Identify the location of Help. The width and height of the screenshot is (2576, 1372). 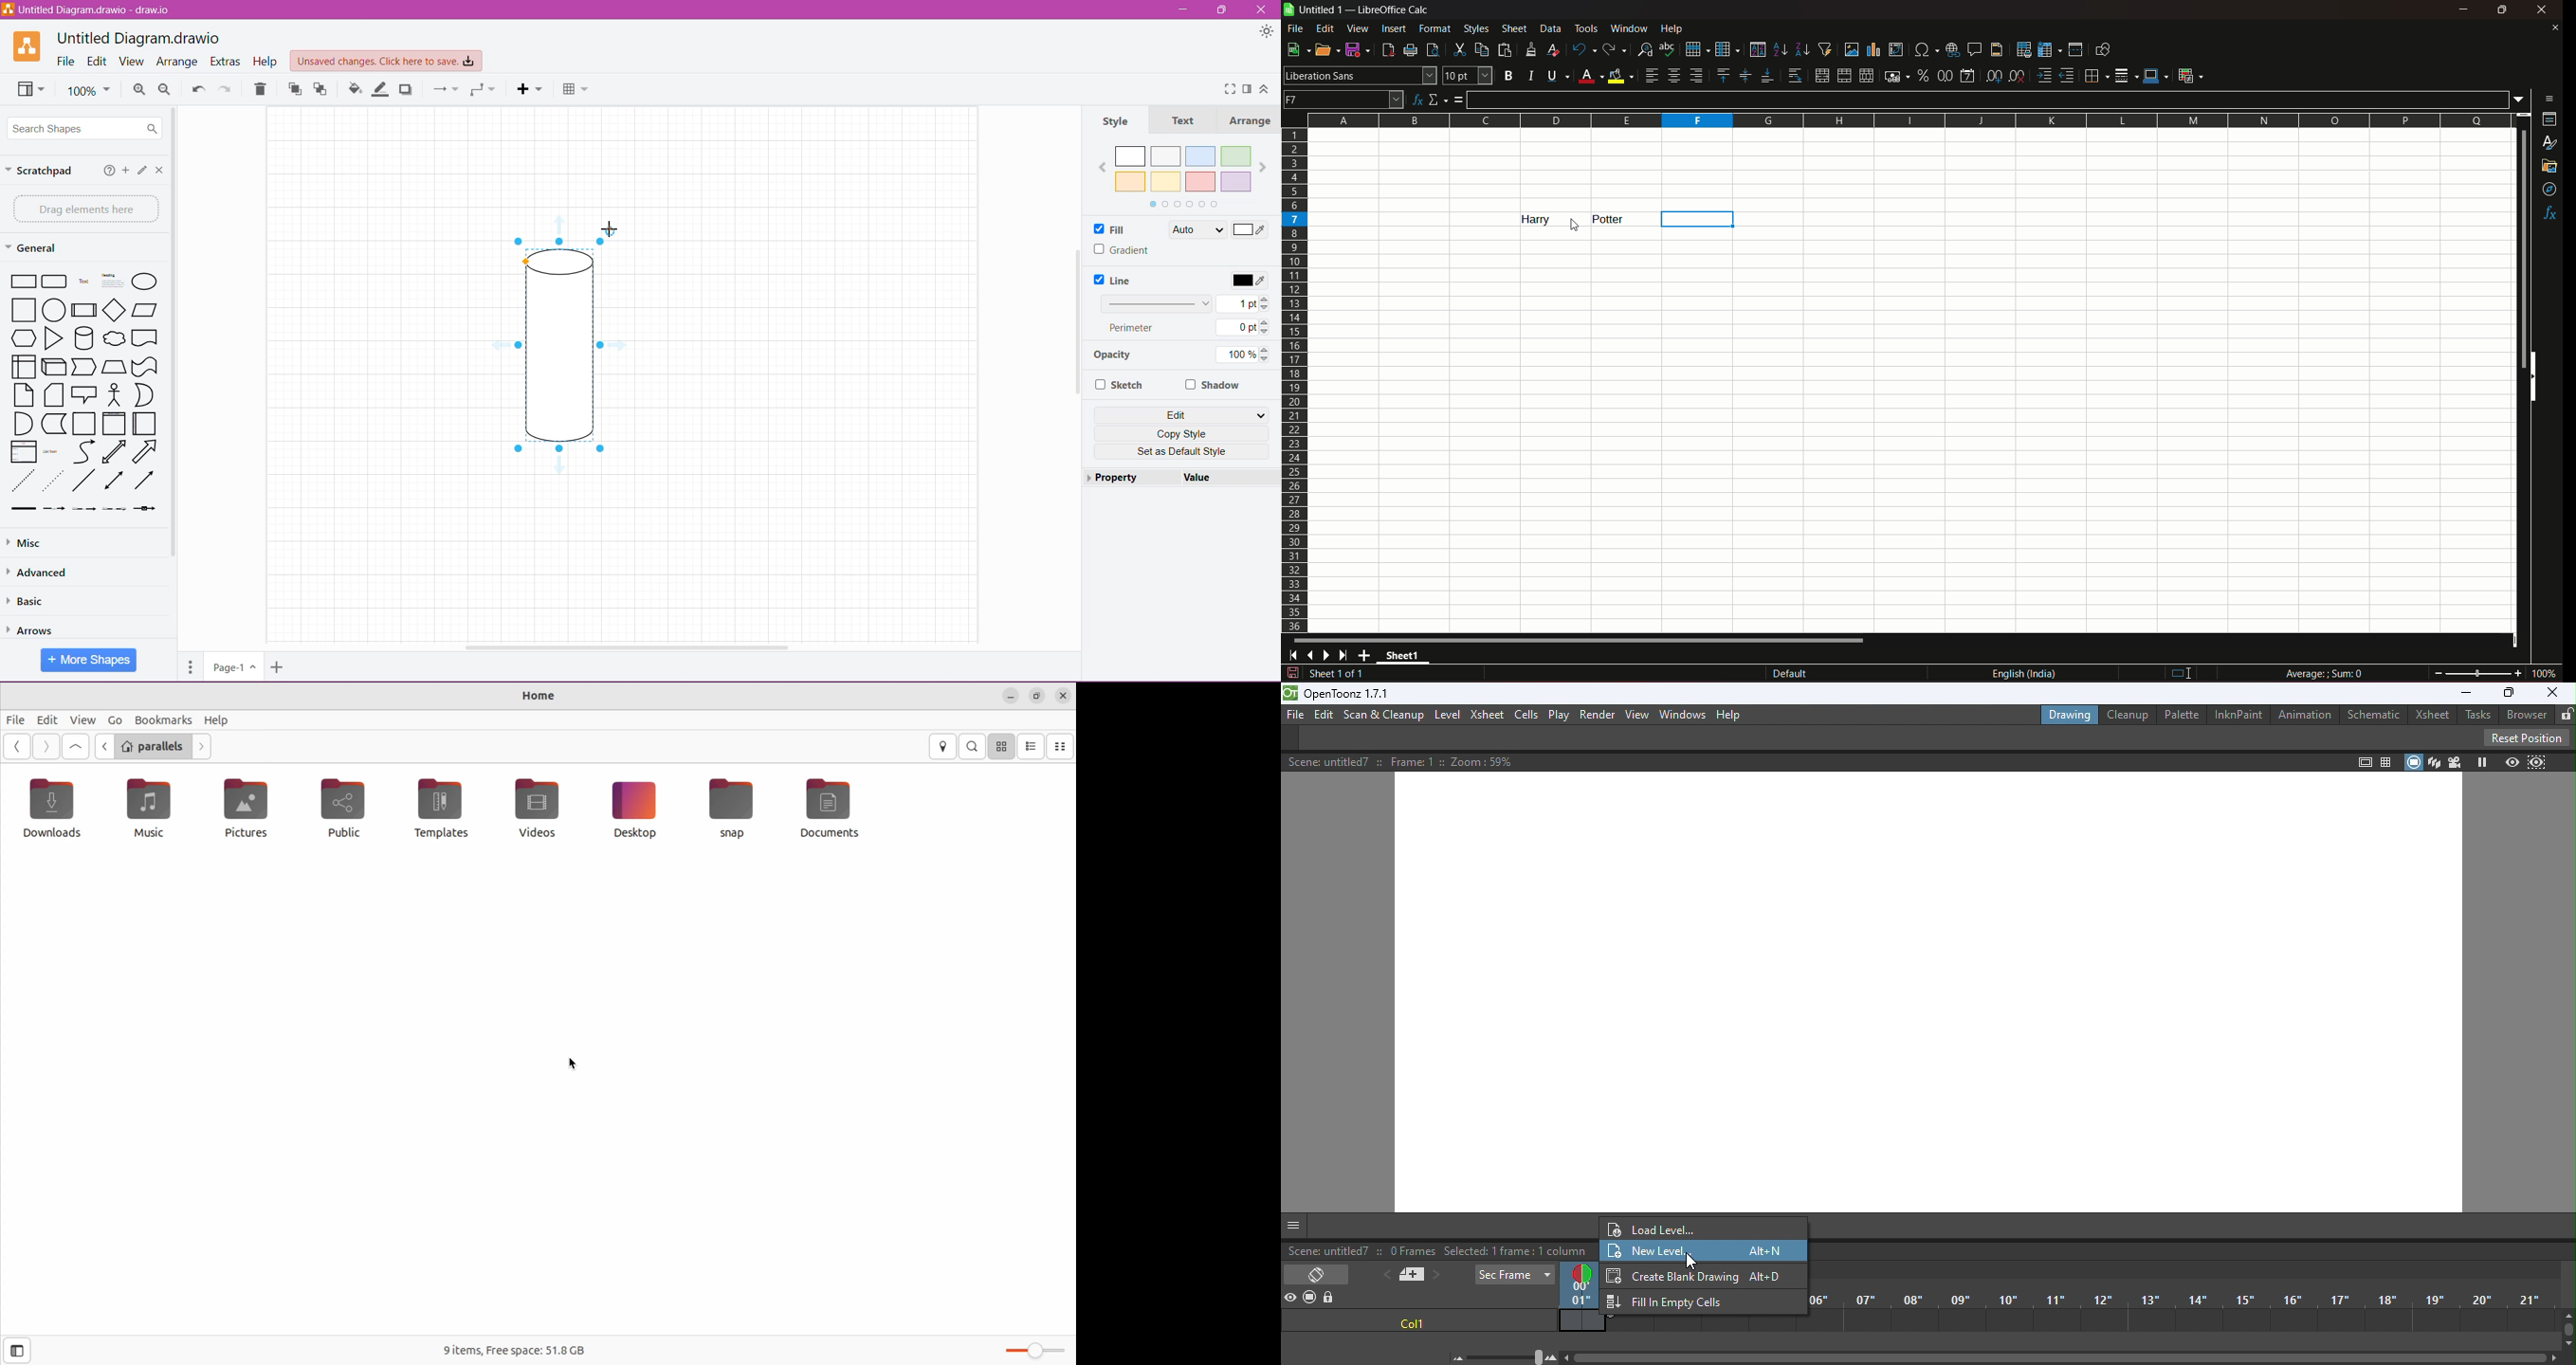
(107, 172).